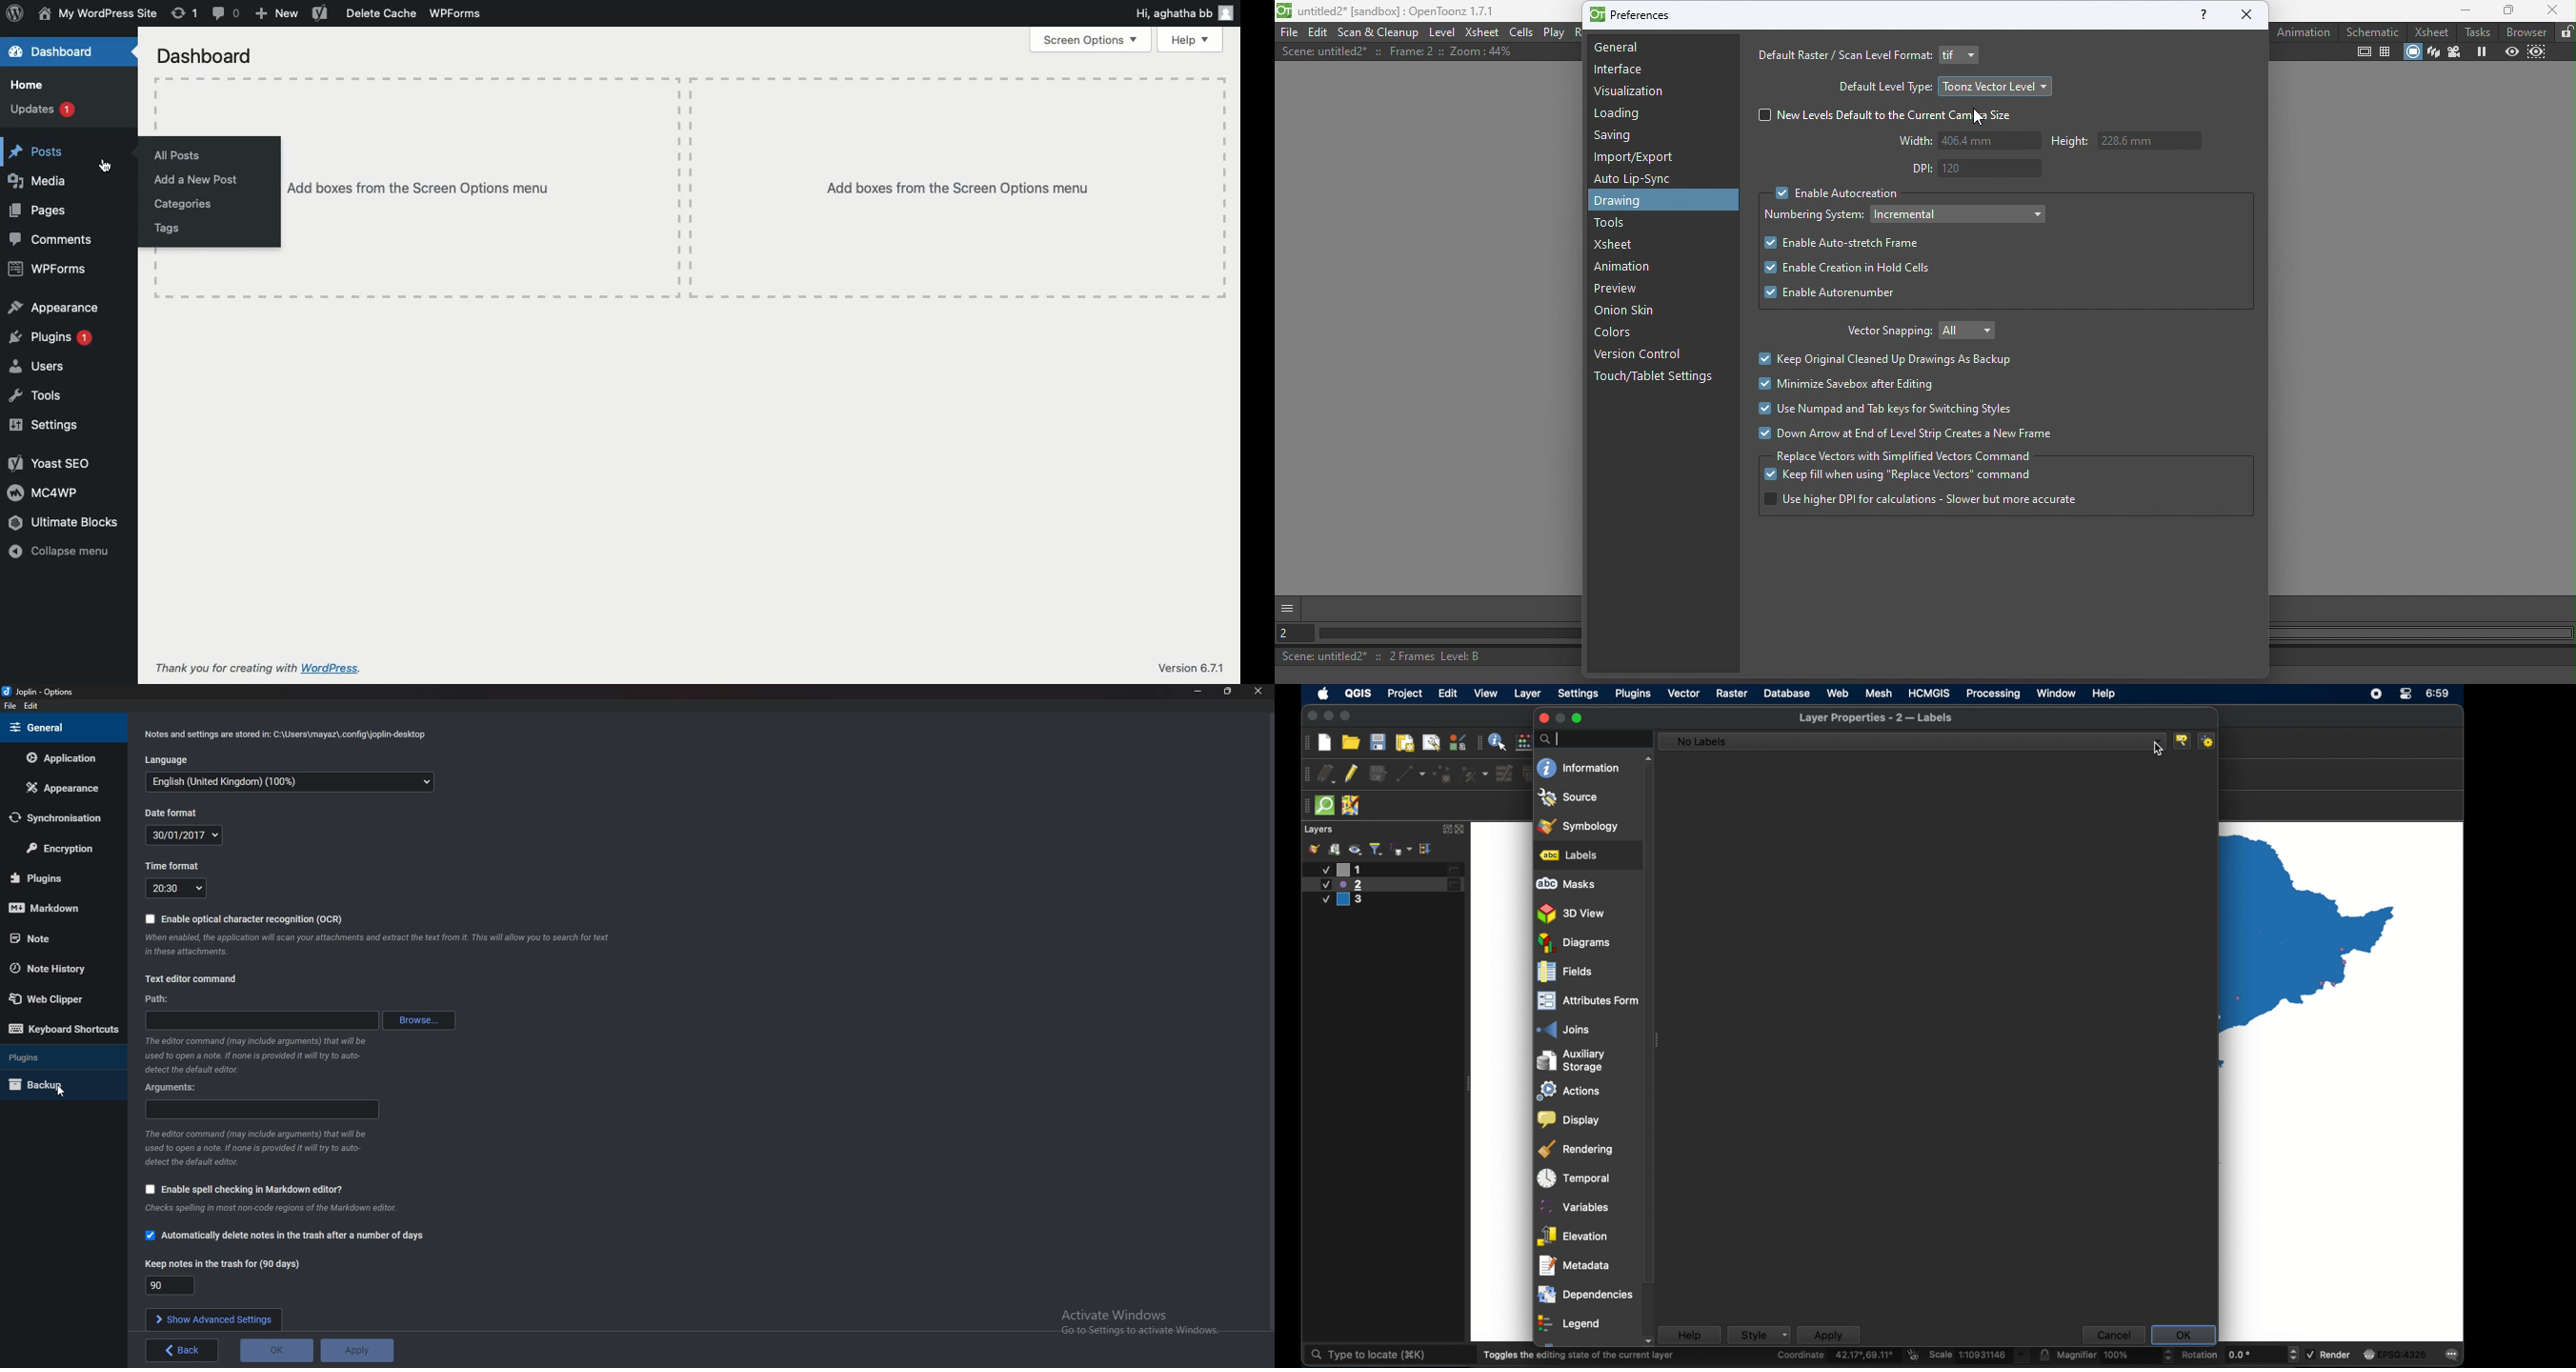  Describe the element at coordinates (189, 978) in the screenshot. I see `Text editor command` at that location.